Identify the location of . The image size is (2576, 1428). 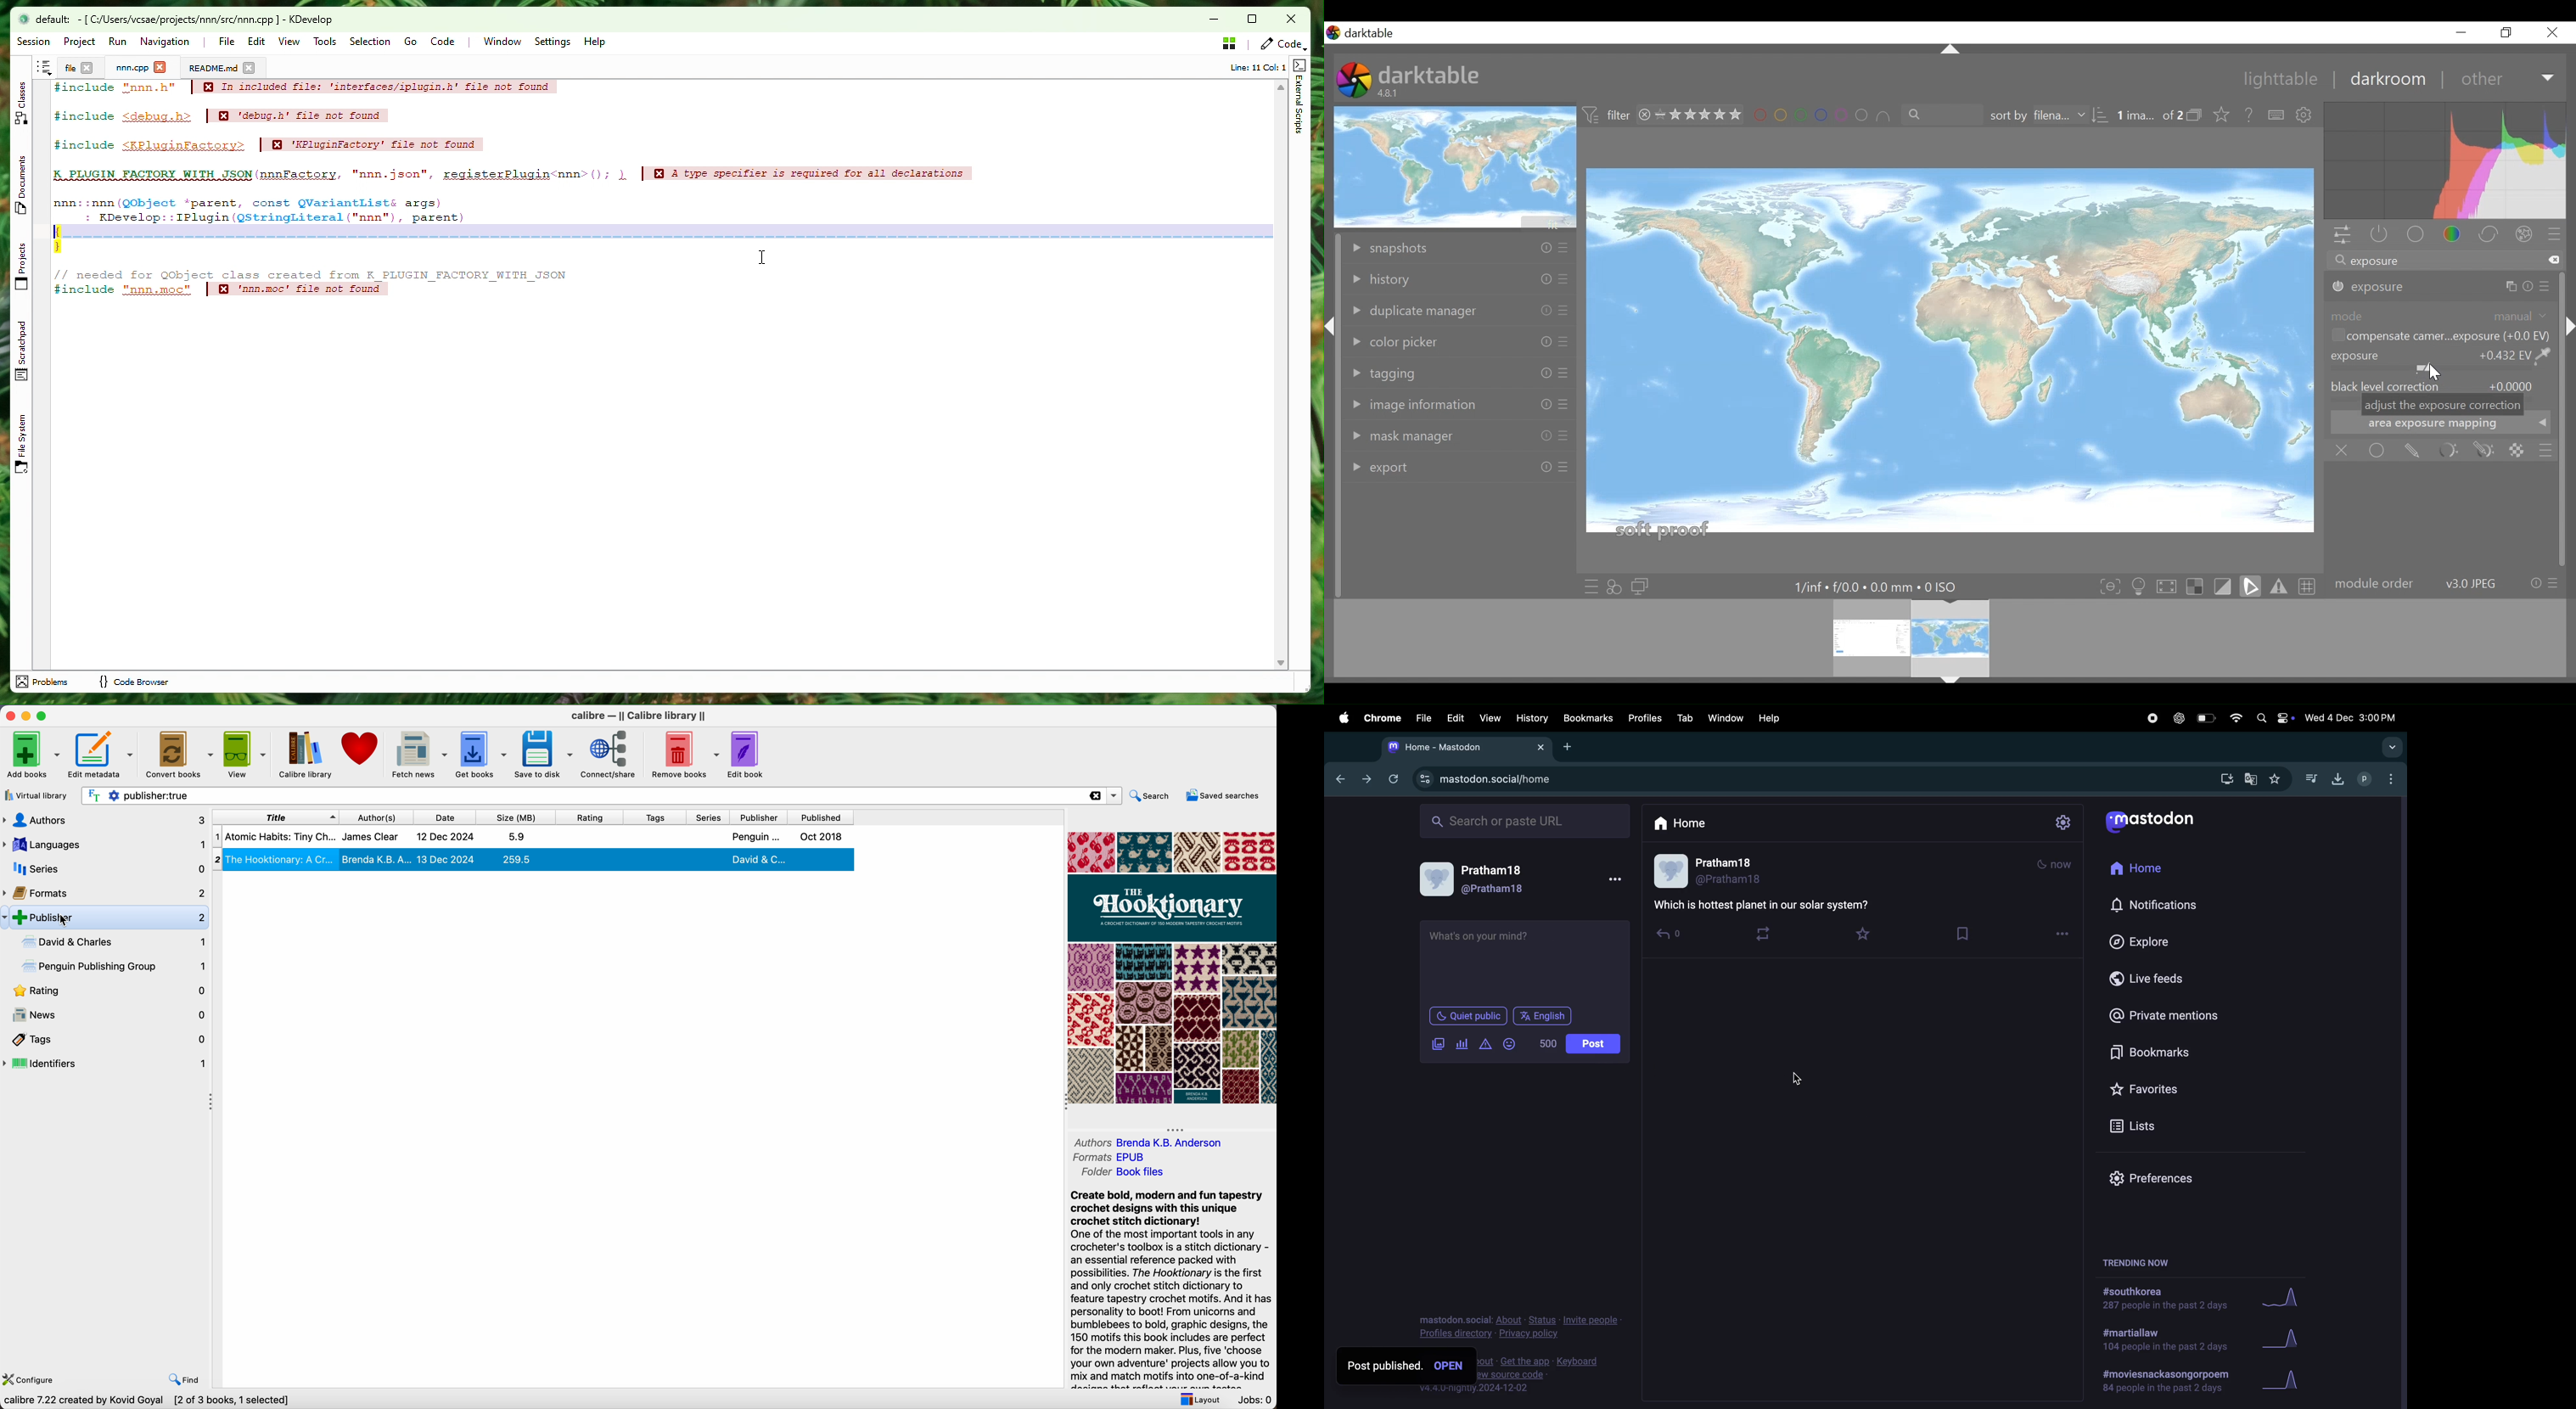
(2461, 32).